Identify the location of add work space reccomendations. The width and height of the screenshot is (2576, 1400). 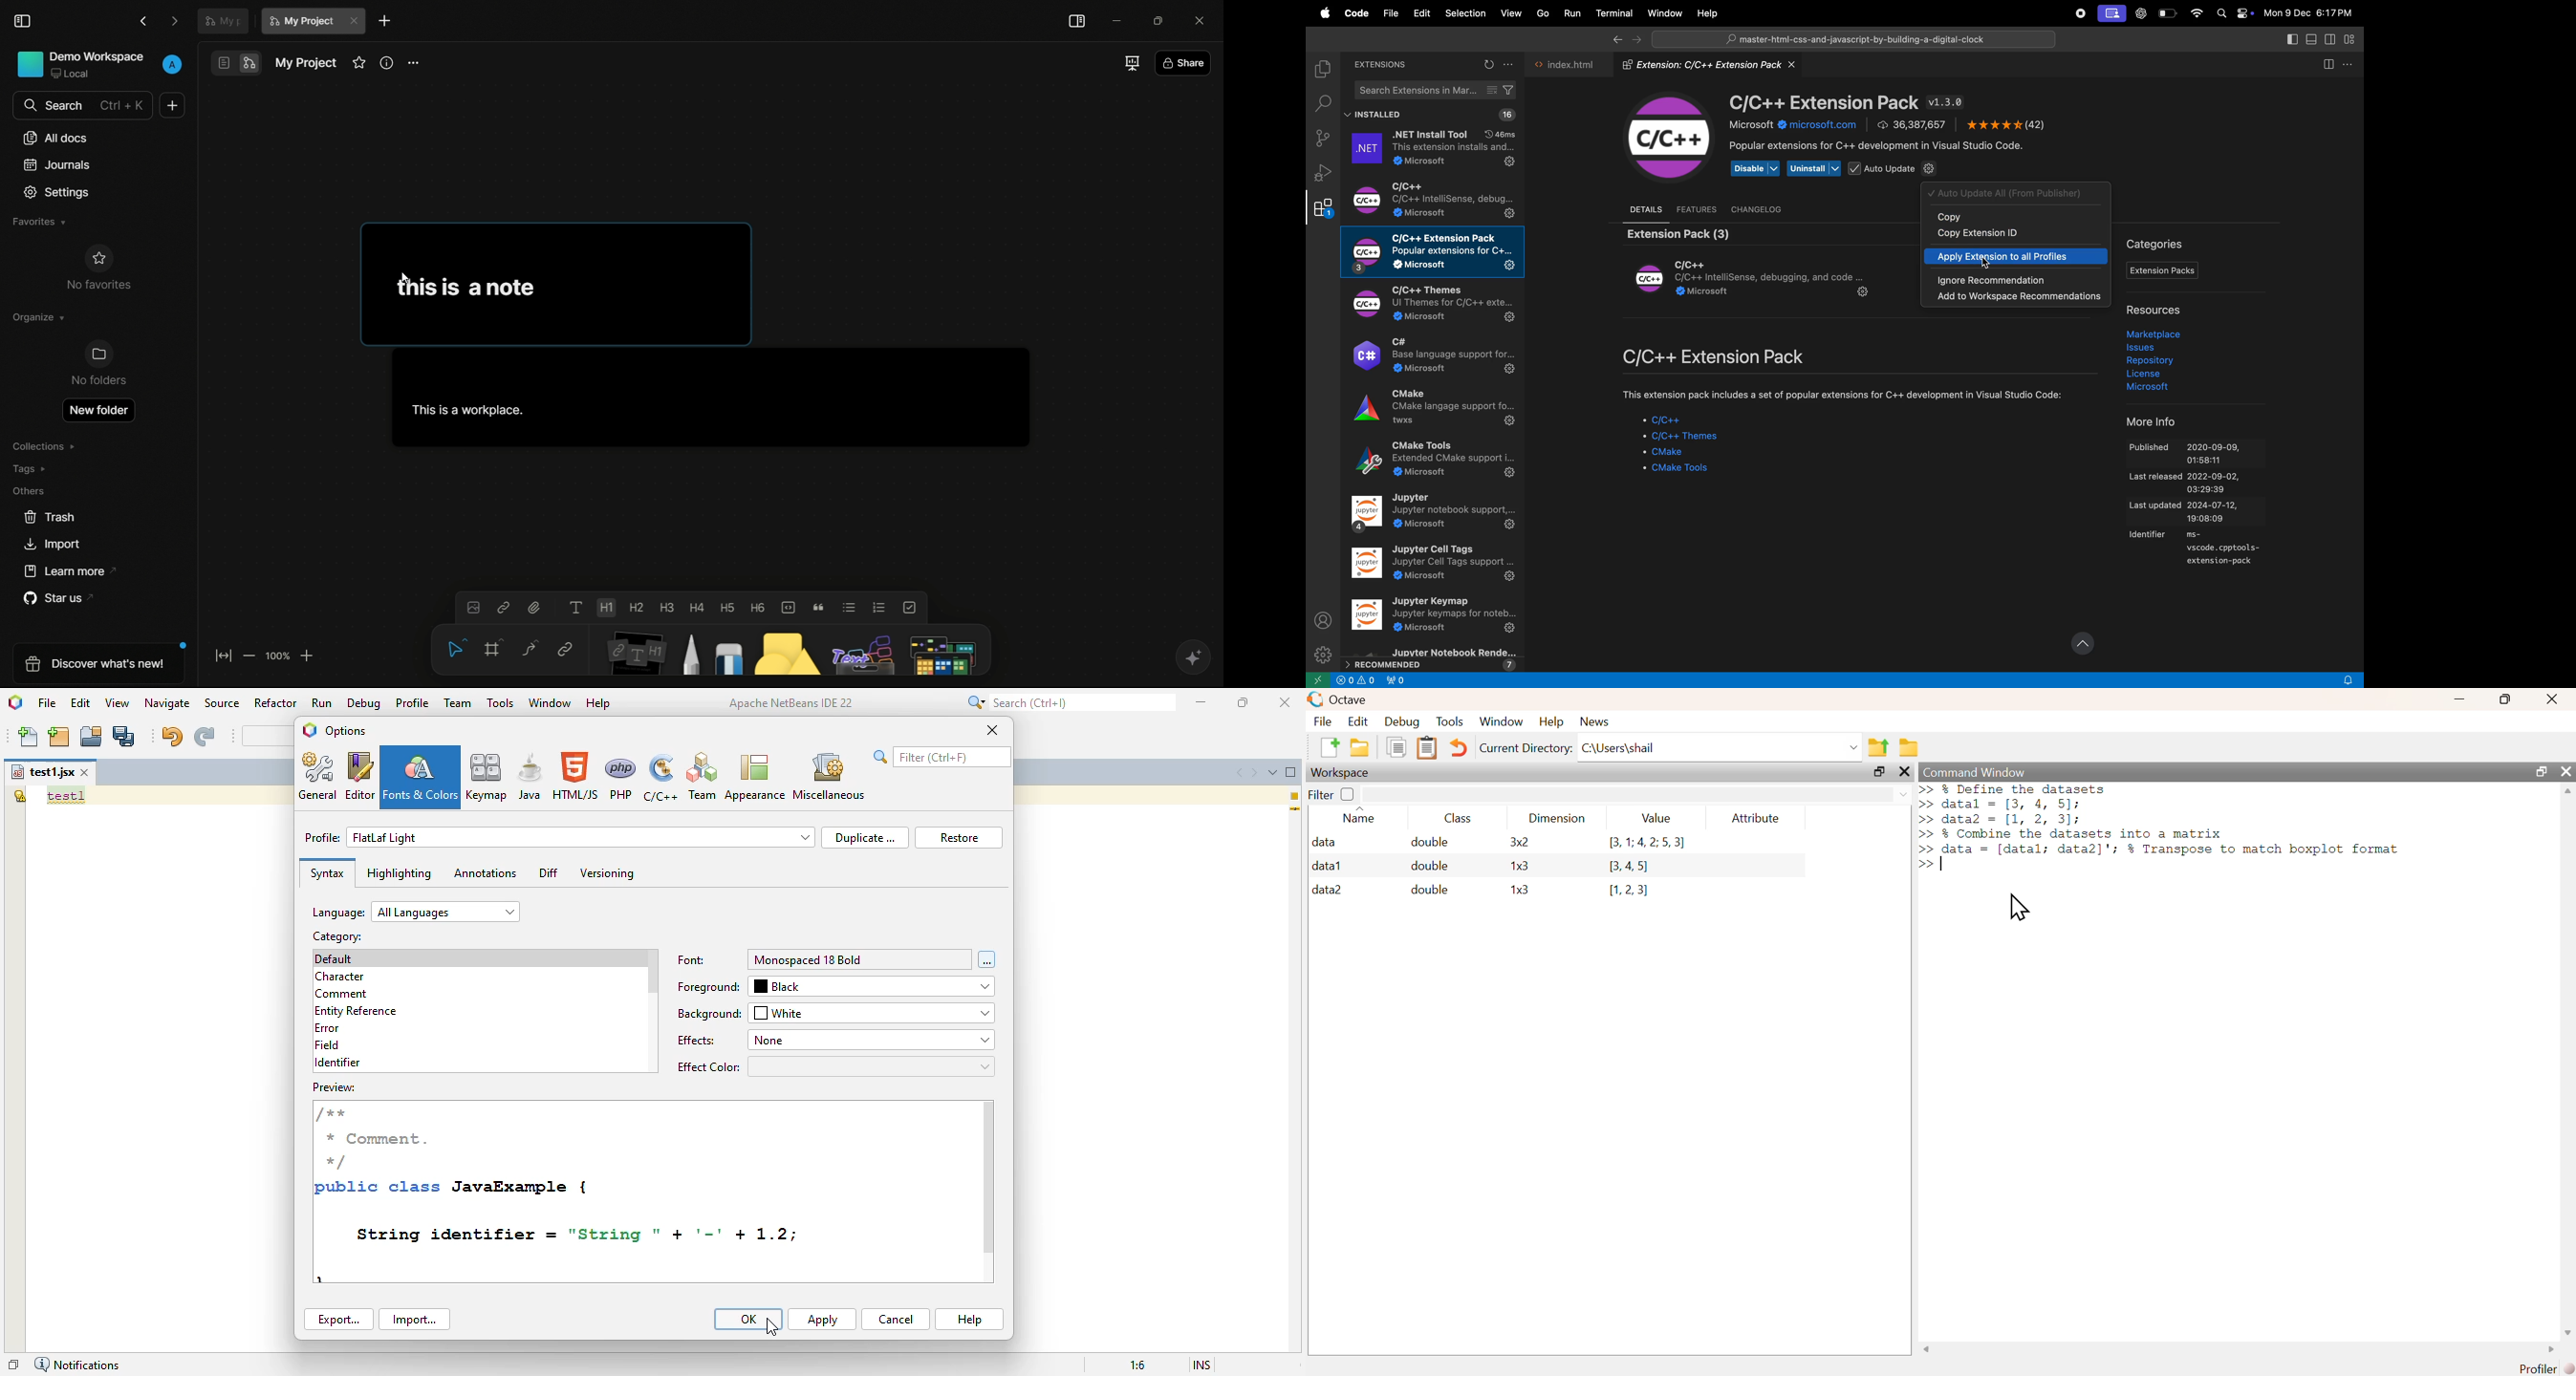
(2019, 299).